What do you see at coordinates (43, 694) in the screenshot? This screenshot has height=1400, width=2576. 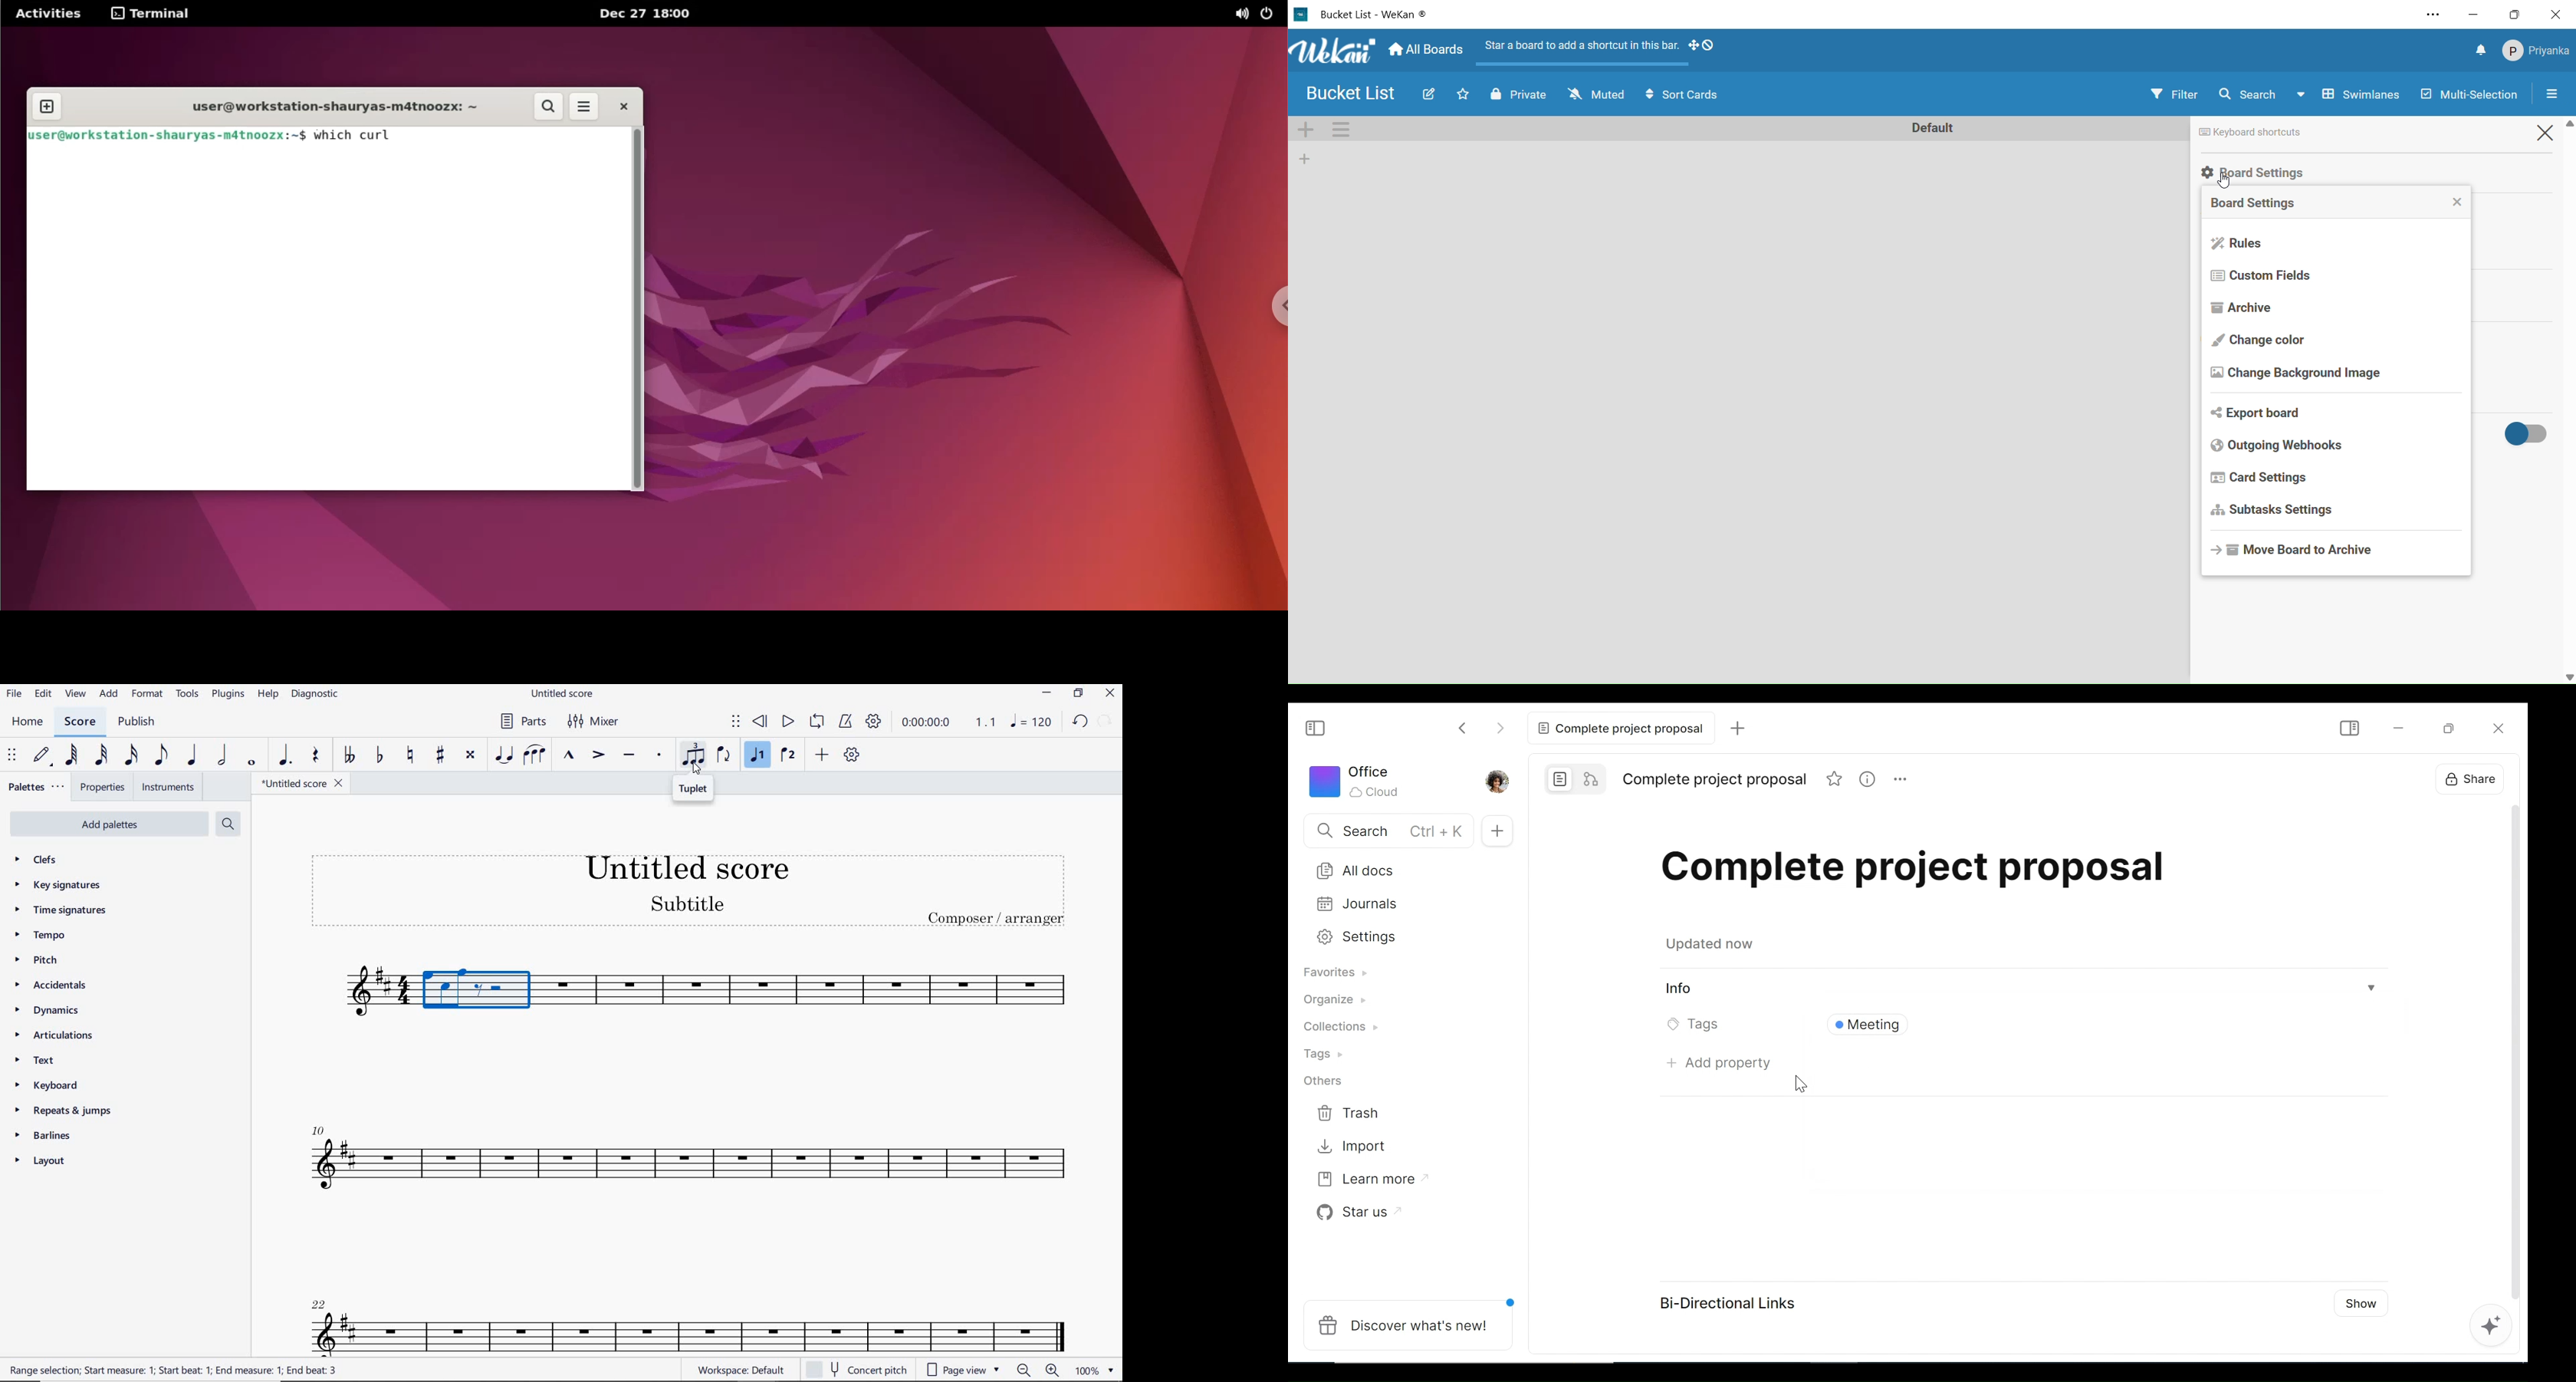 I see `EDIT` at bounding box center [43, 694].